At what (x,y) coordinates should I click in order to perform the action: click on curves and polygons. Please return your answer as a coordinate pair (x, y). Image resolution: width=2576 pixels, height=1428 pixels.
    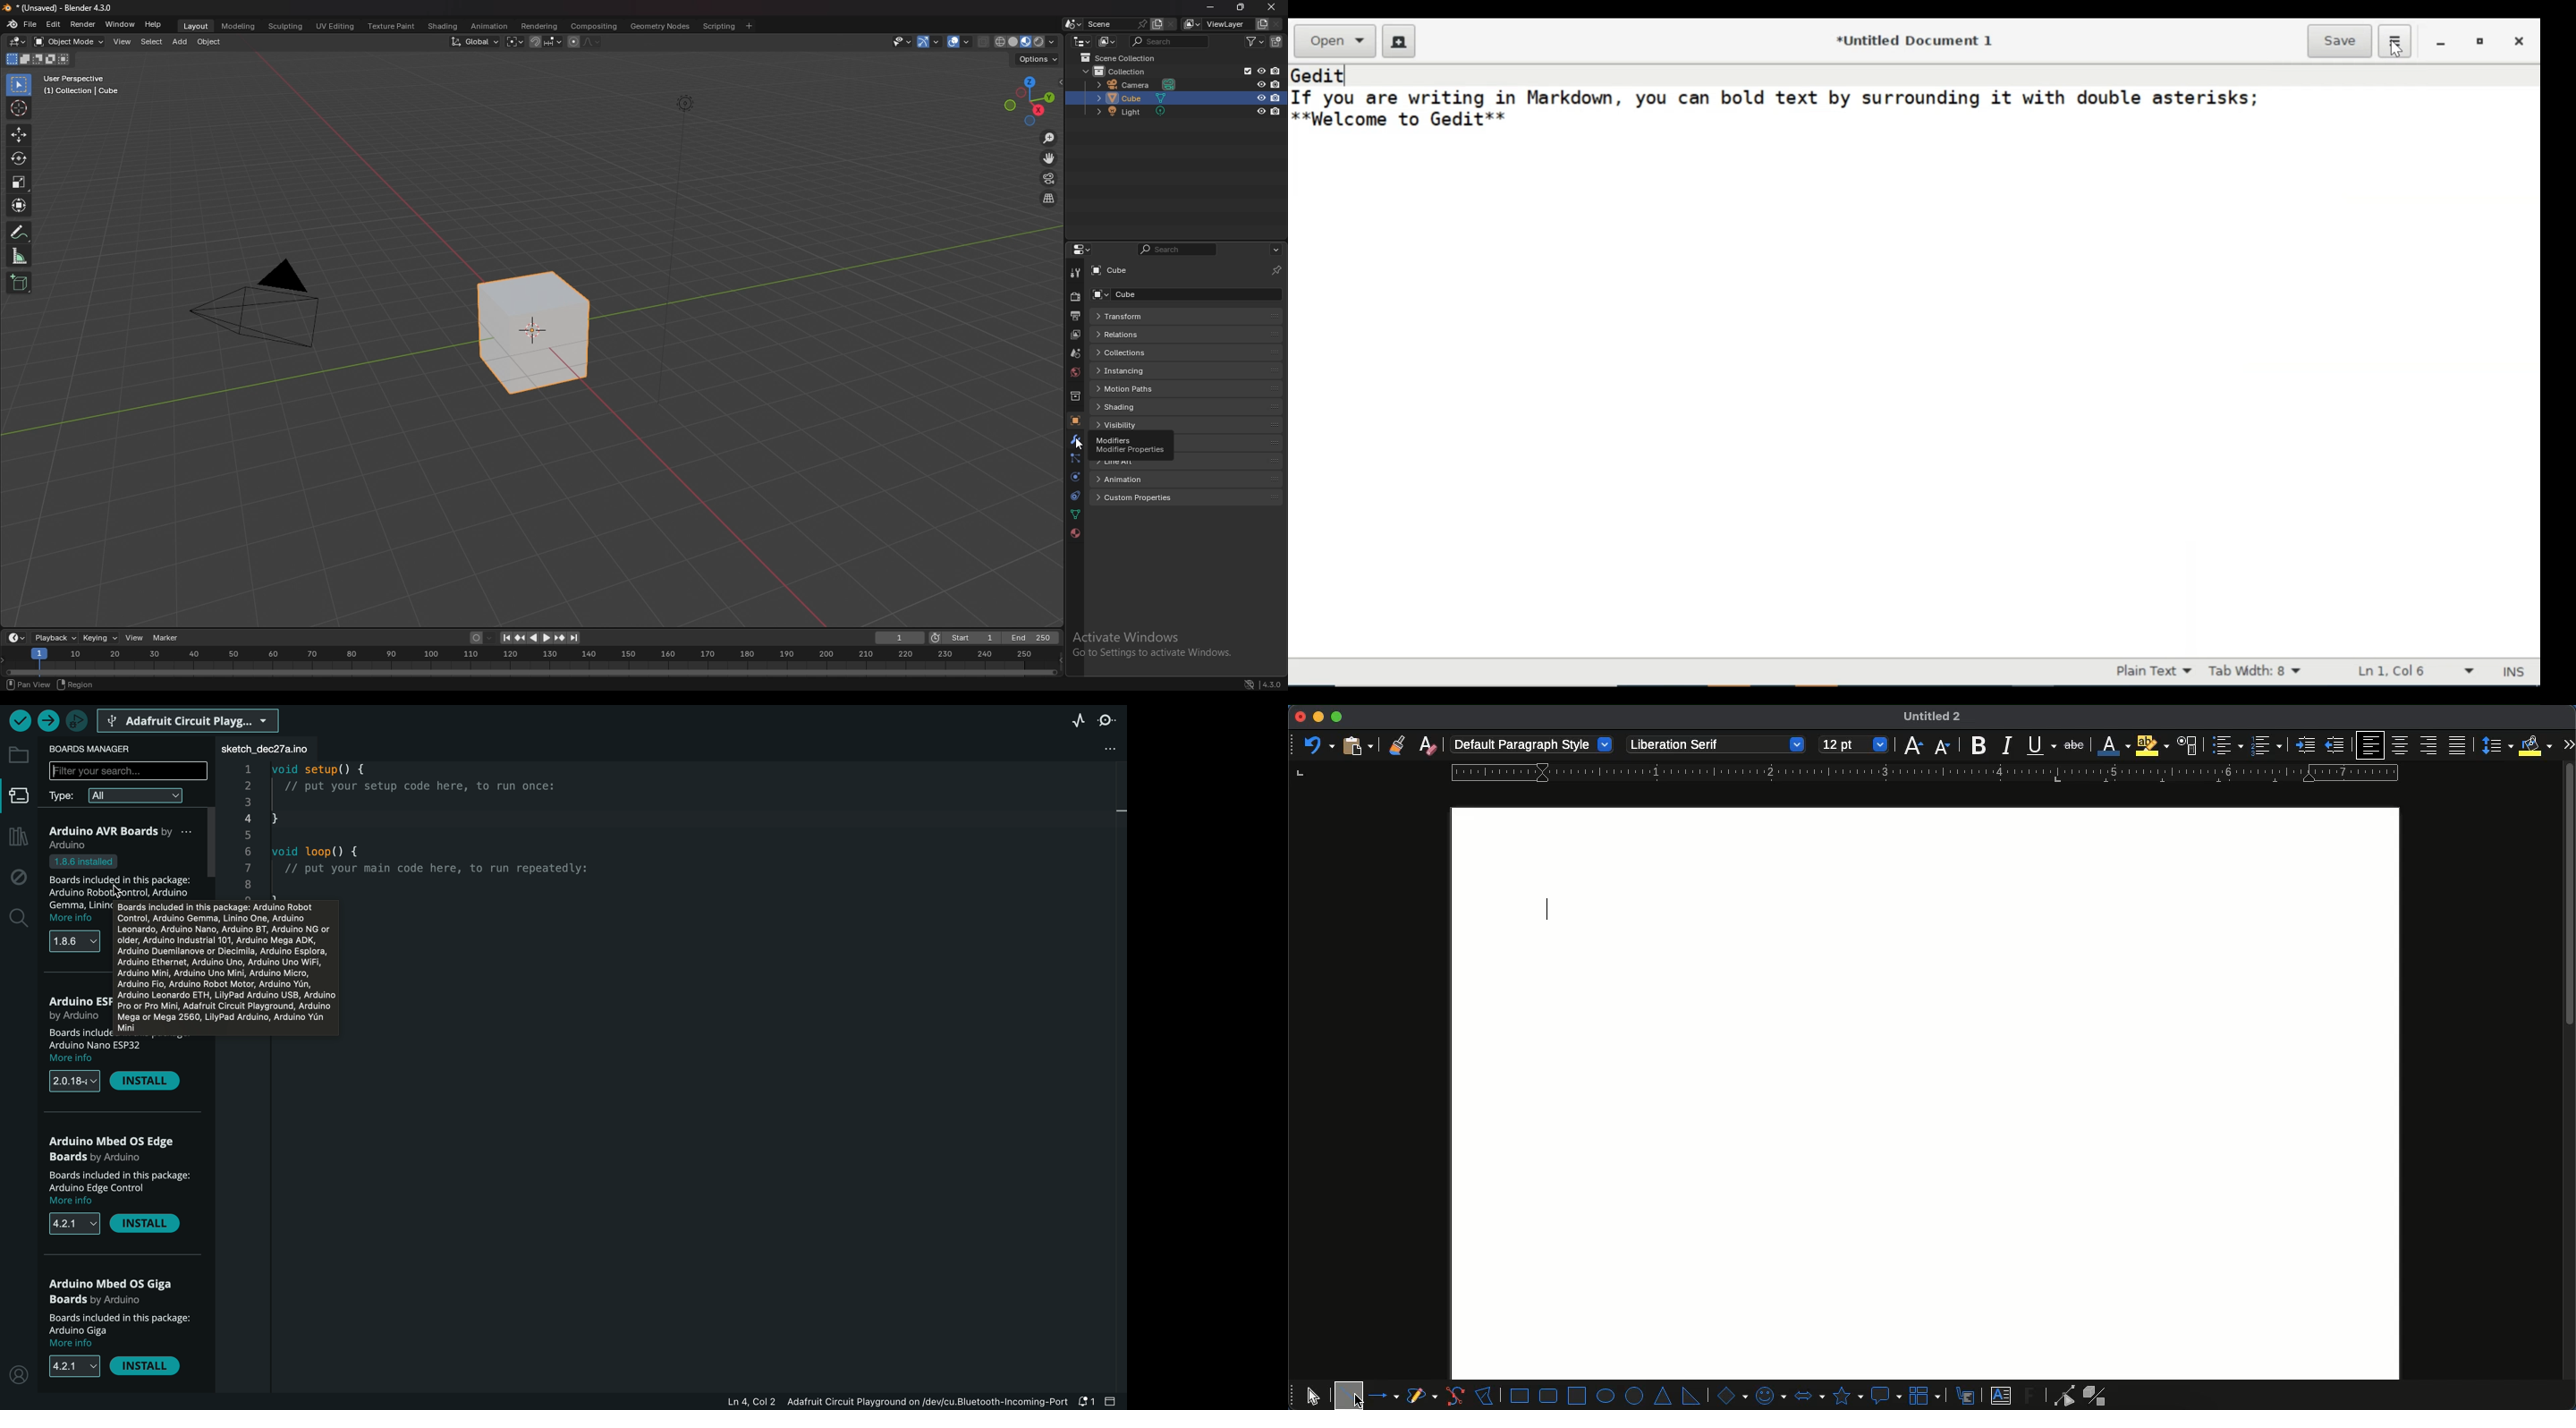
    Looking at the image, I should click on (1422, 1397).